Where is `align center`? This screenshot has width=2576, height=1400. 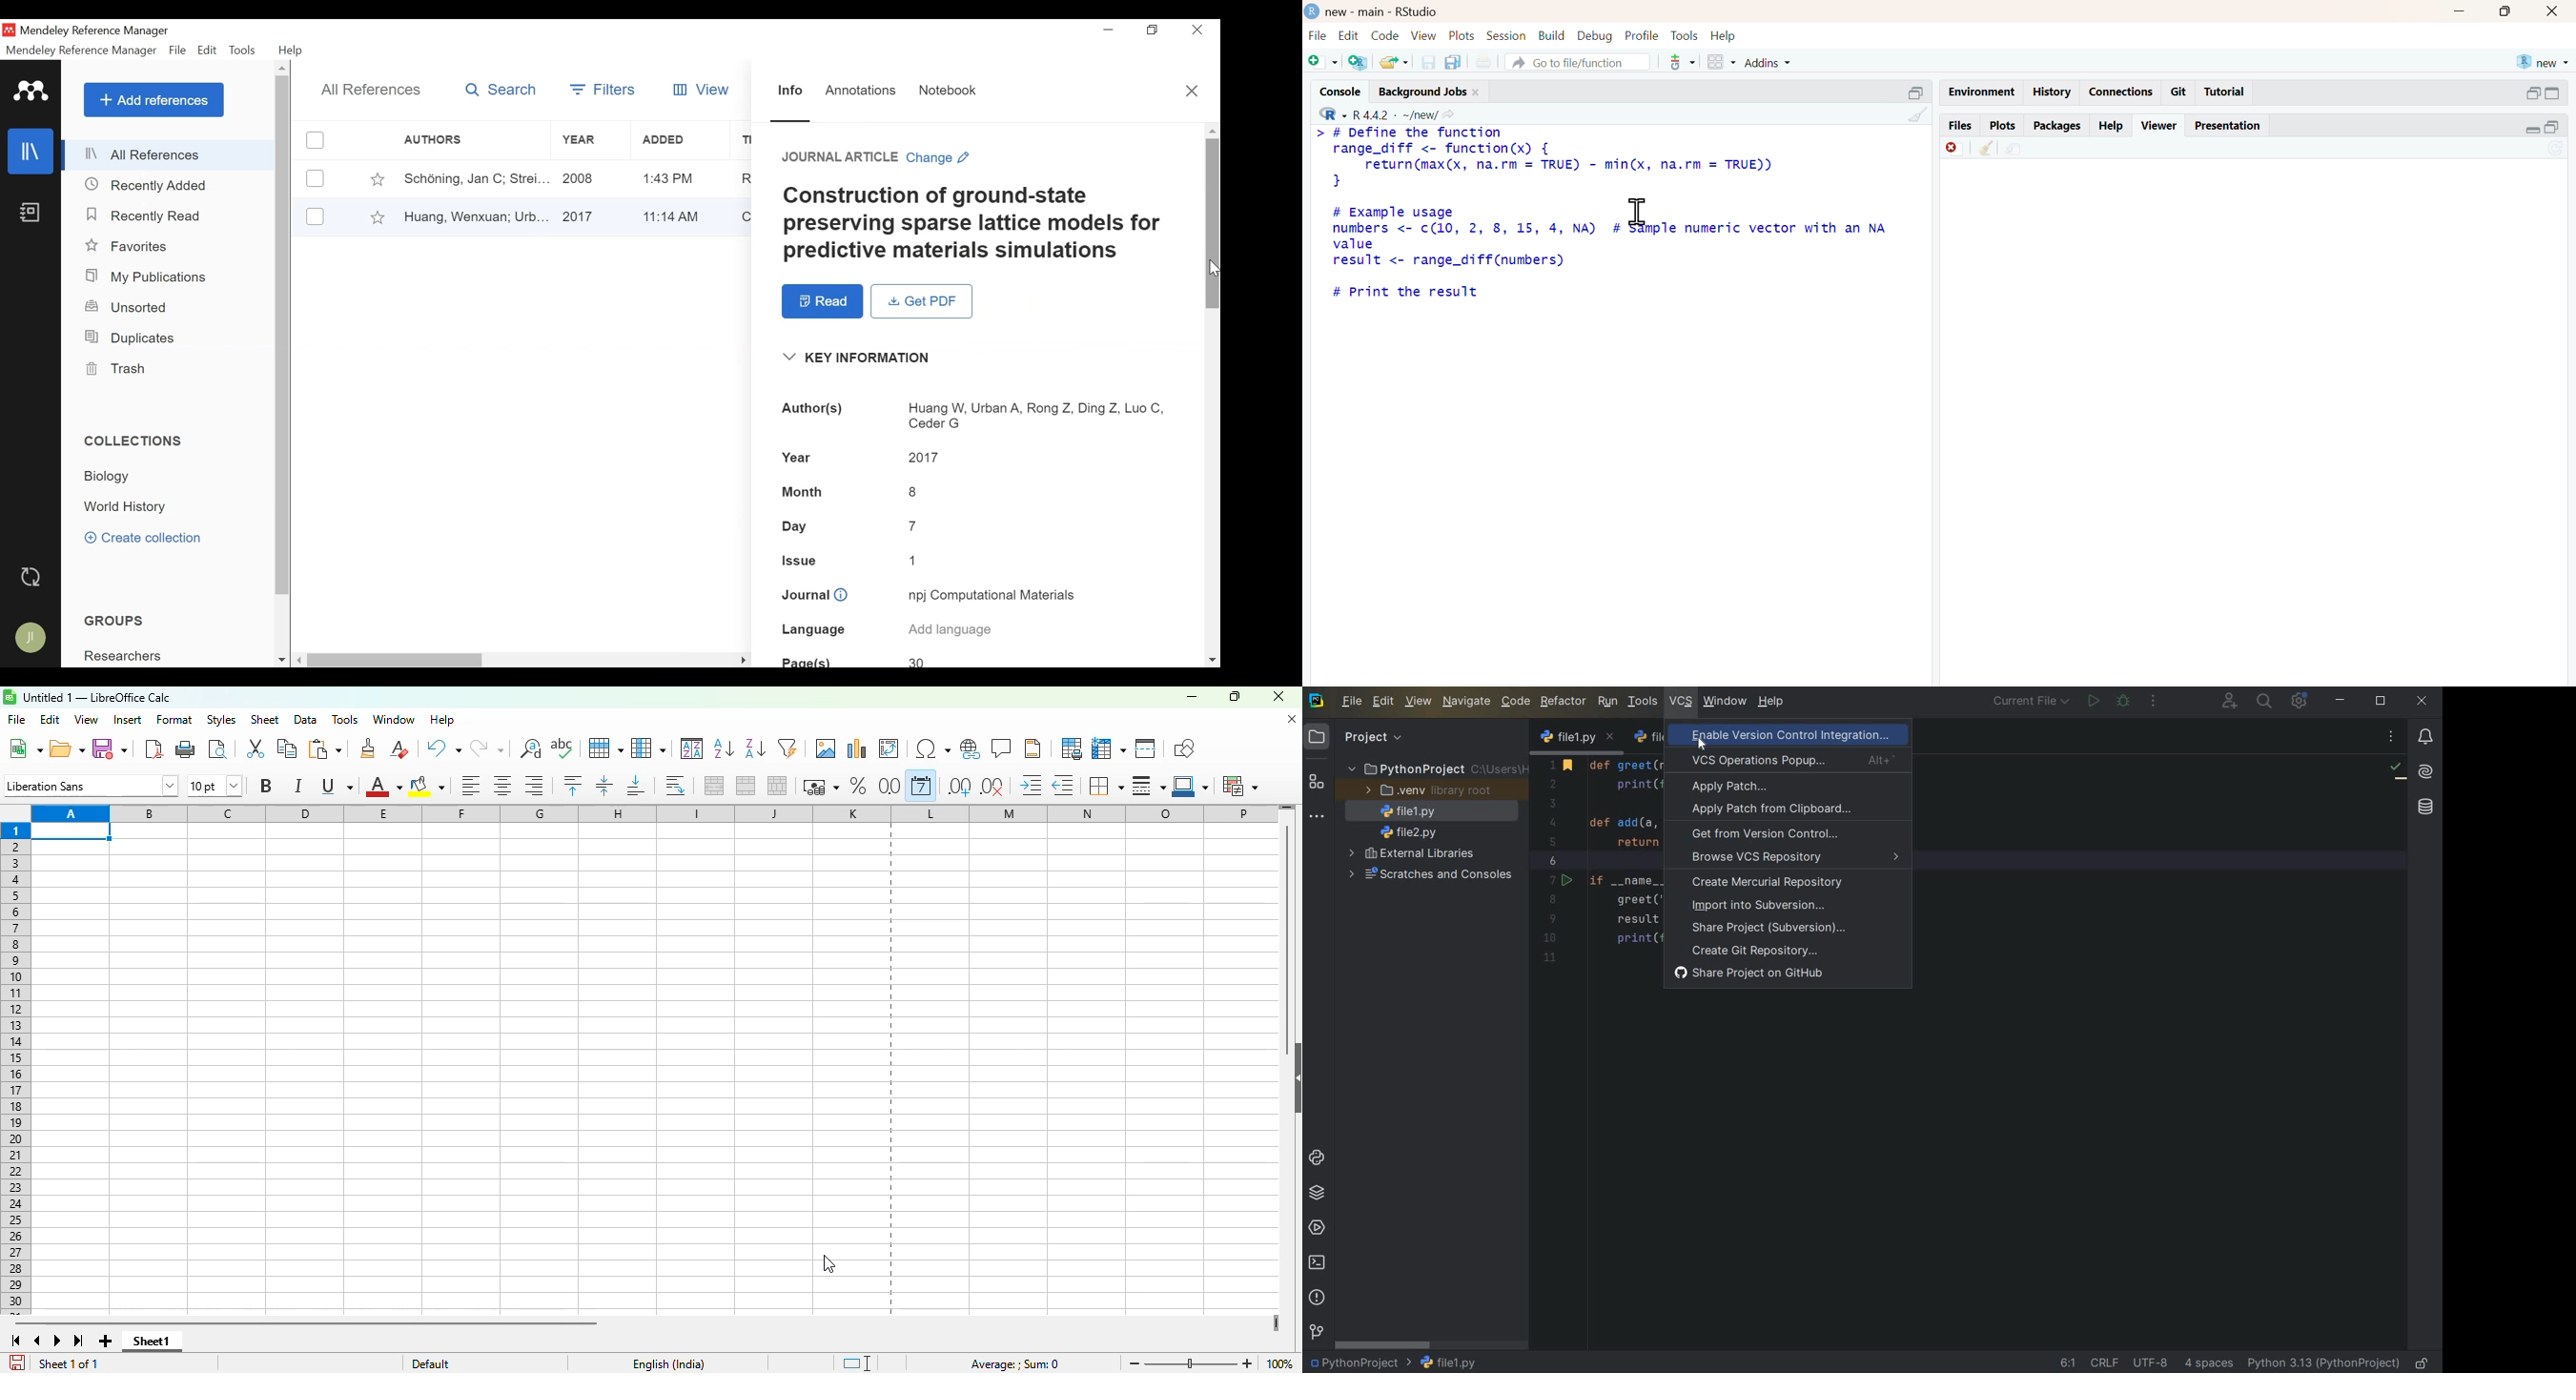 align center is located at coordinates (503, 787).